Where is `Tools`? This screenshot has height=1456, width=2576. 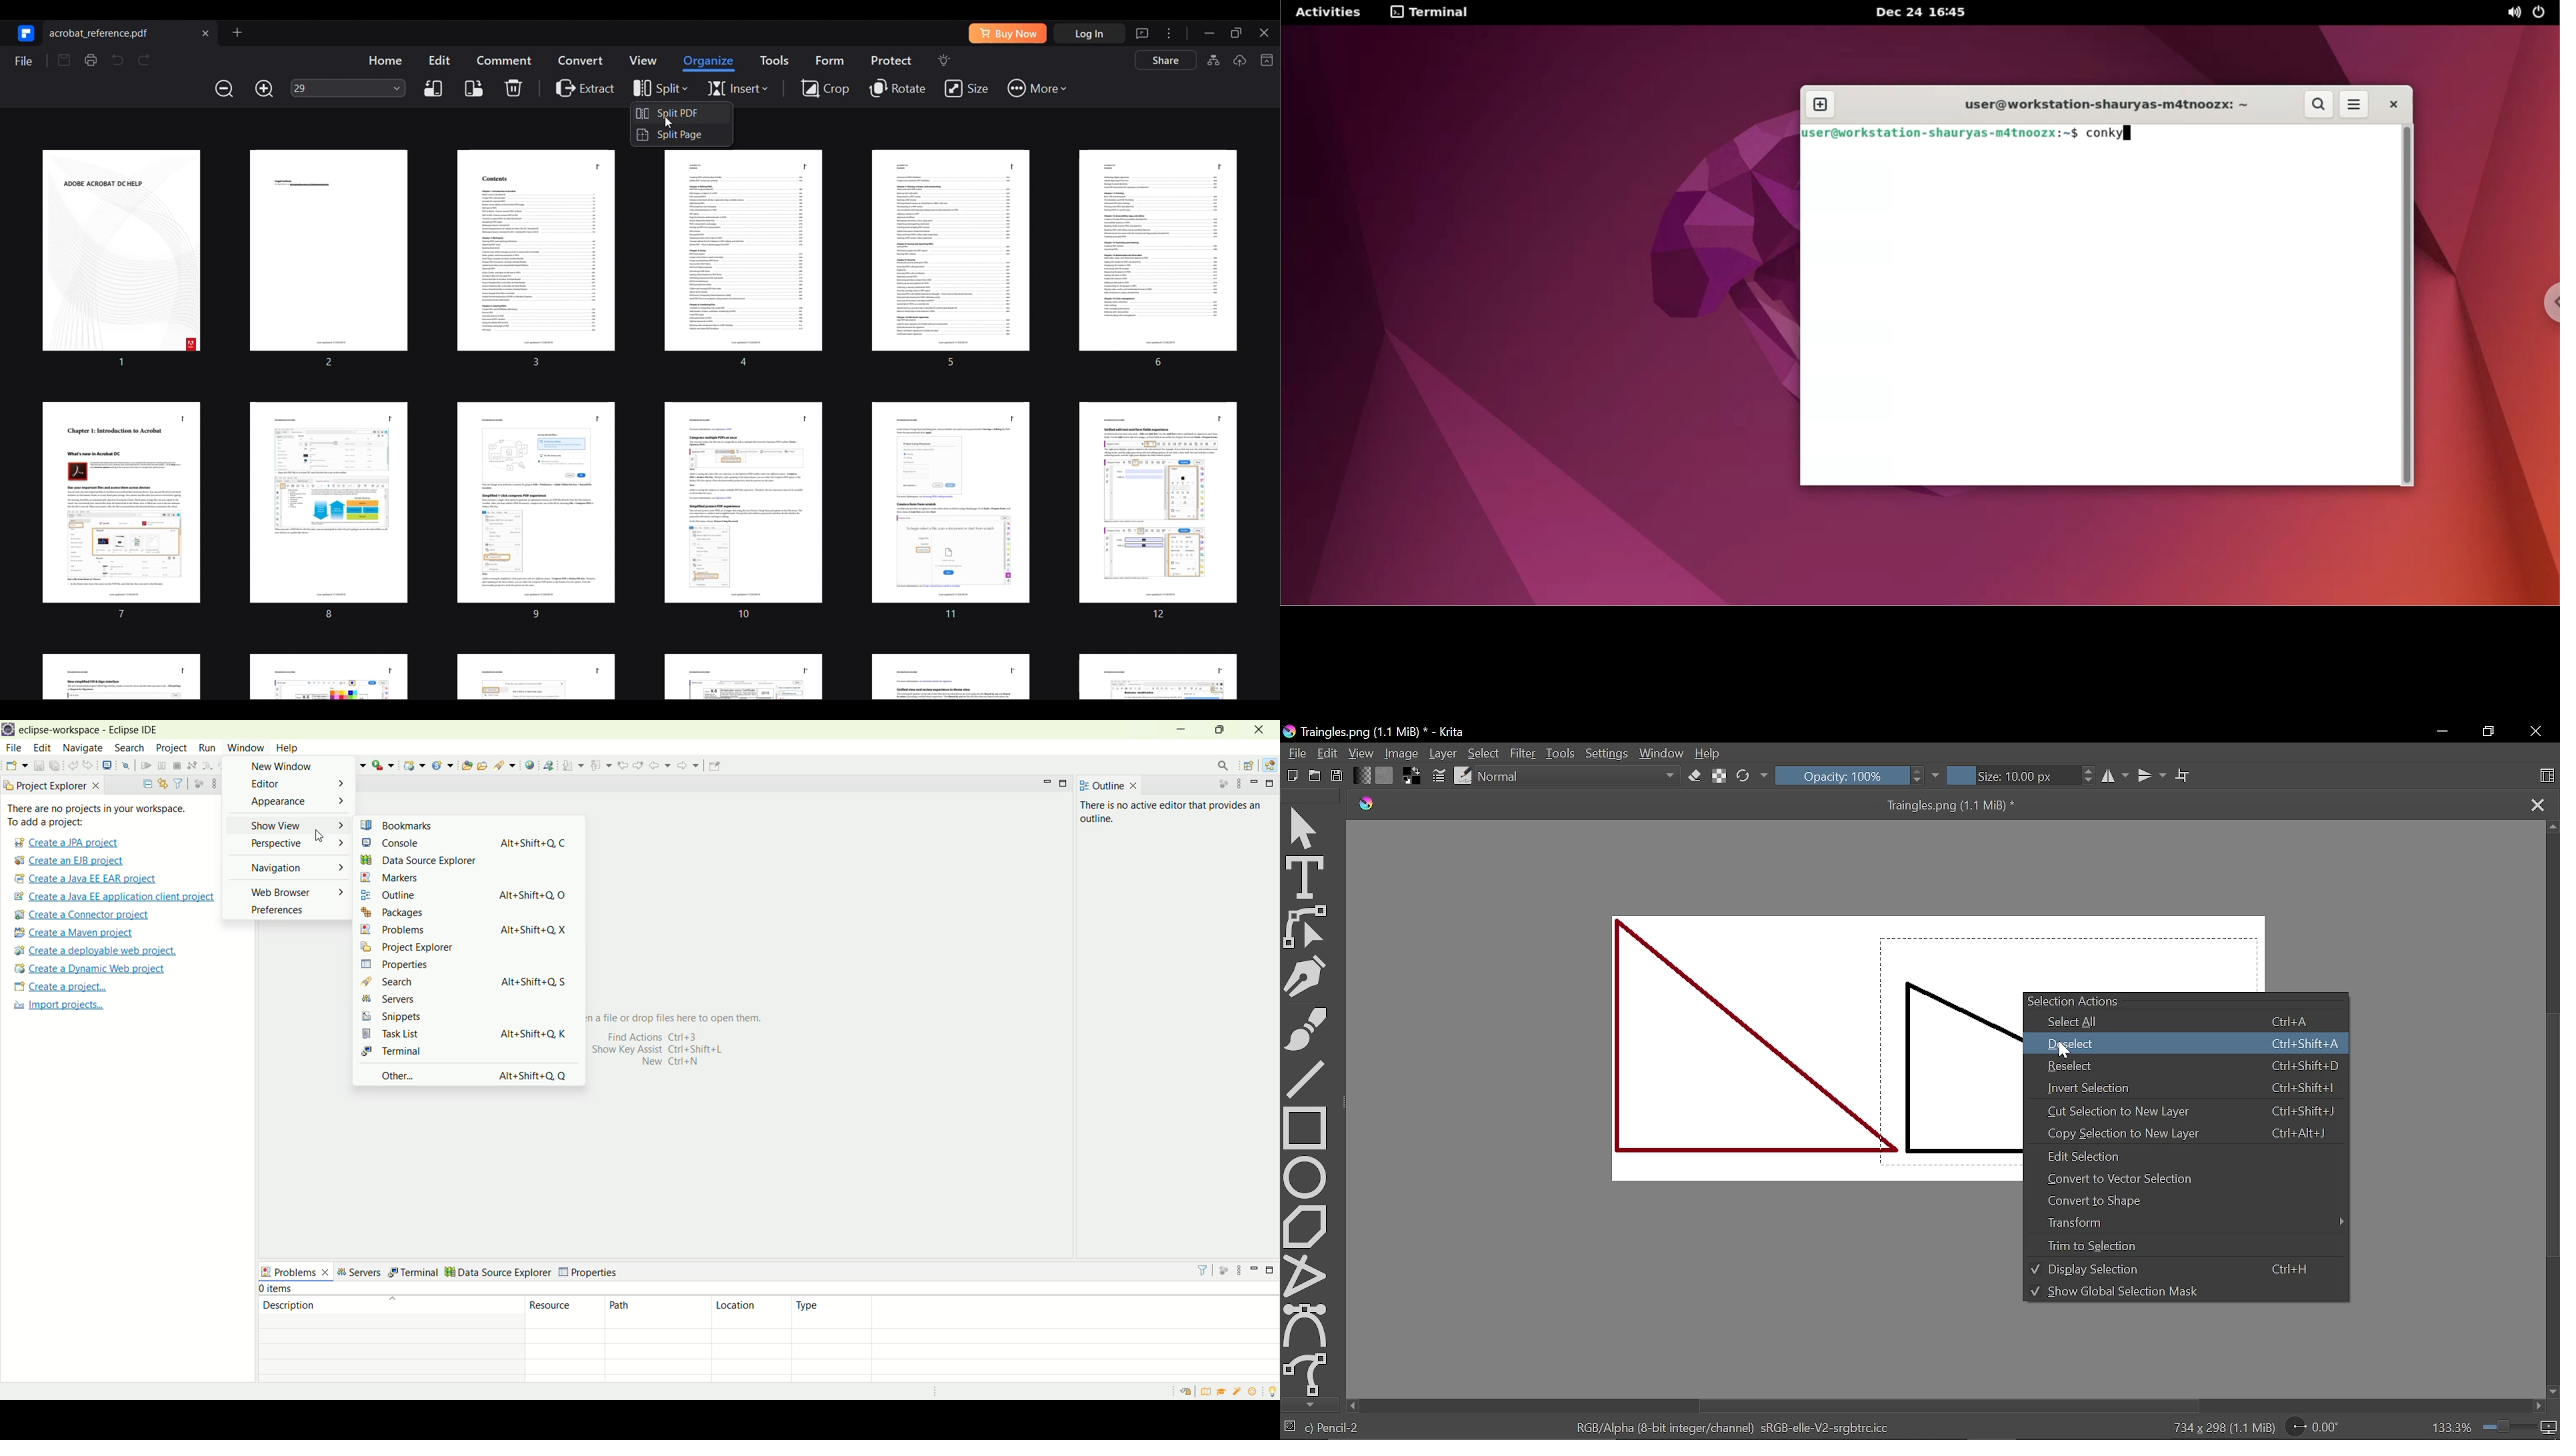 Tools is located at coordinates (774, 60).